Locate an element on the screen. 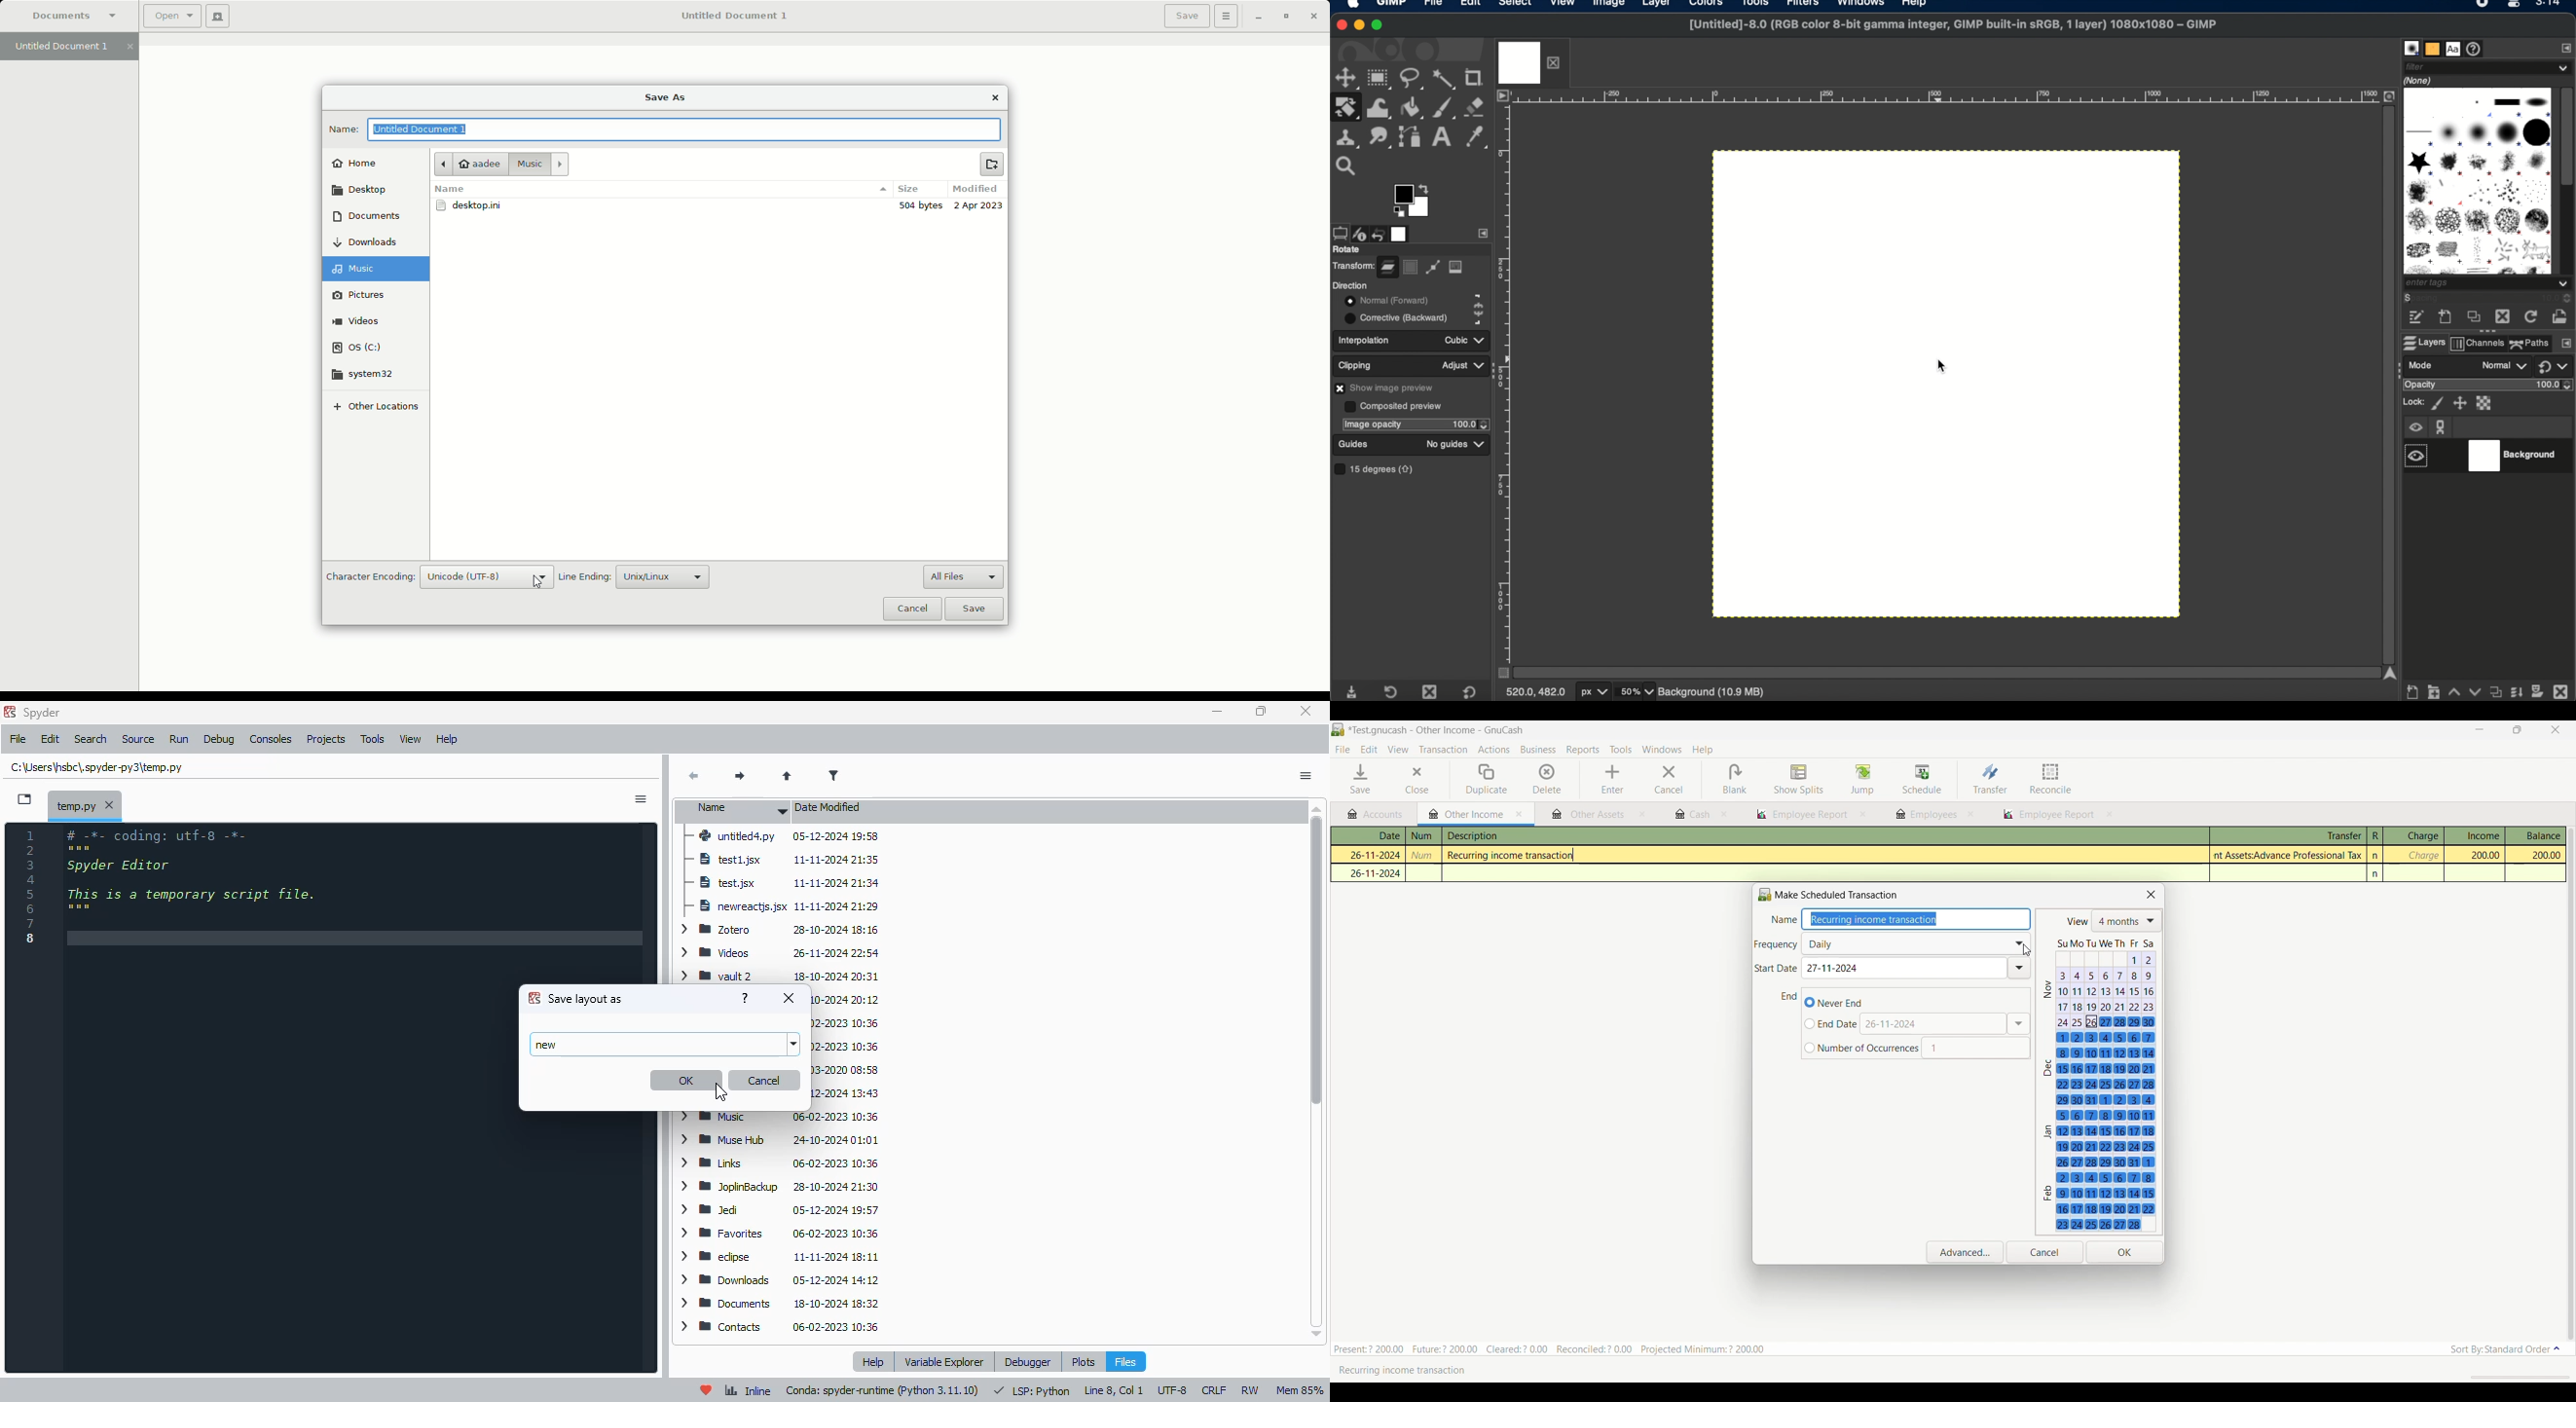  favorites is located at coordinates (778, 1235).